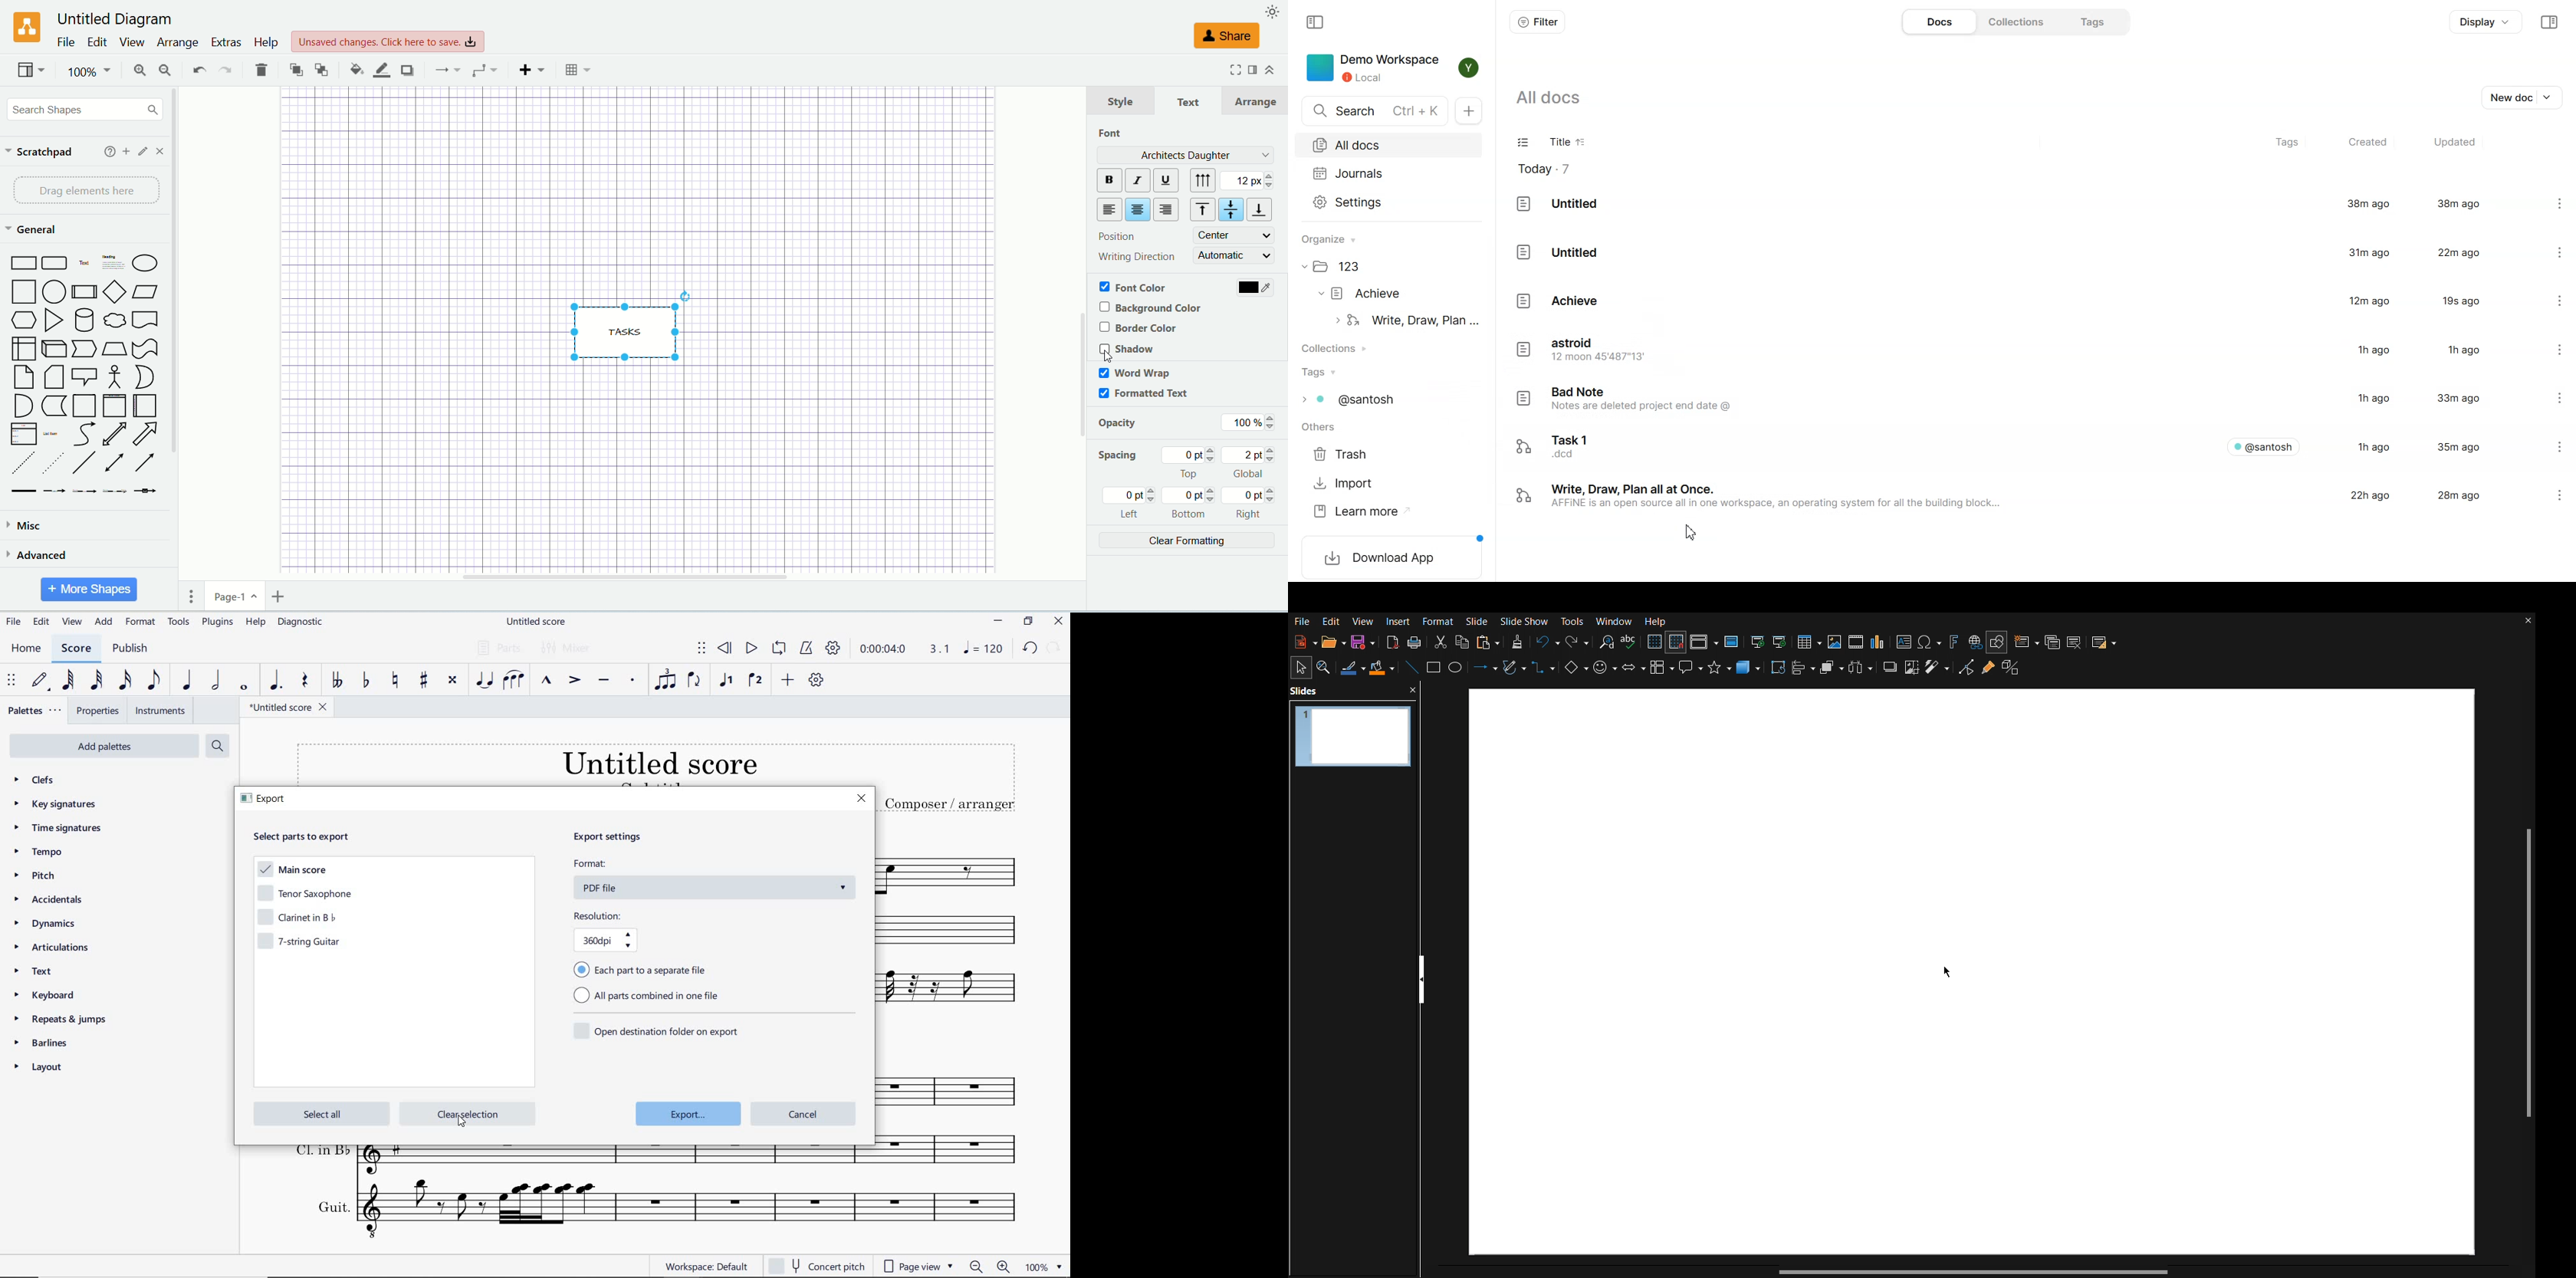 The image size is (2576, 1288). Describe the element at coordinates (690, 1114) in the screenshot. I see `export` at that location.